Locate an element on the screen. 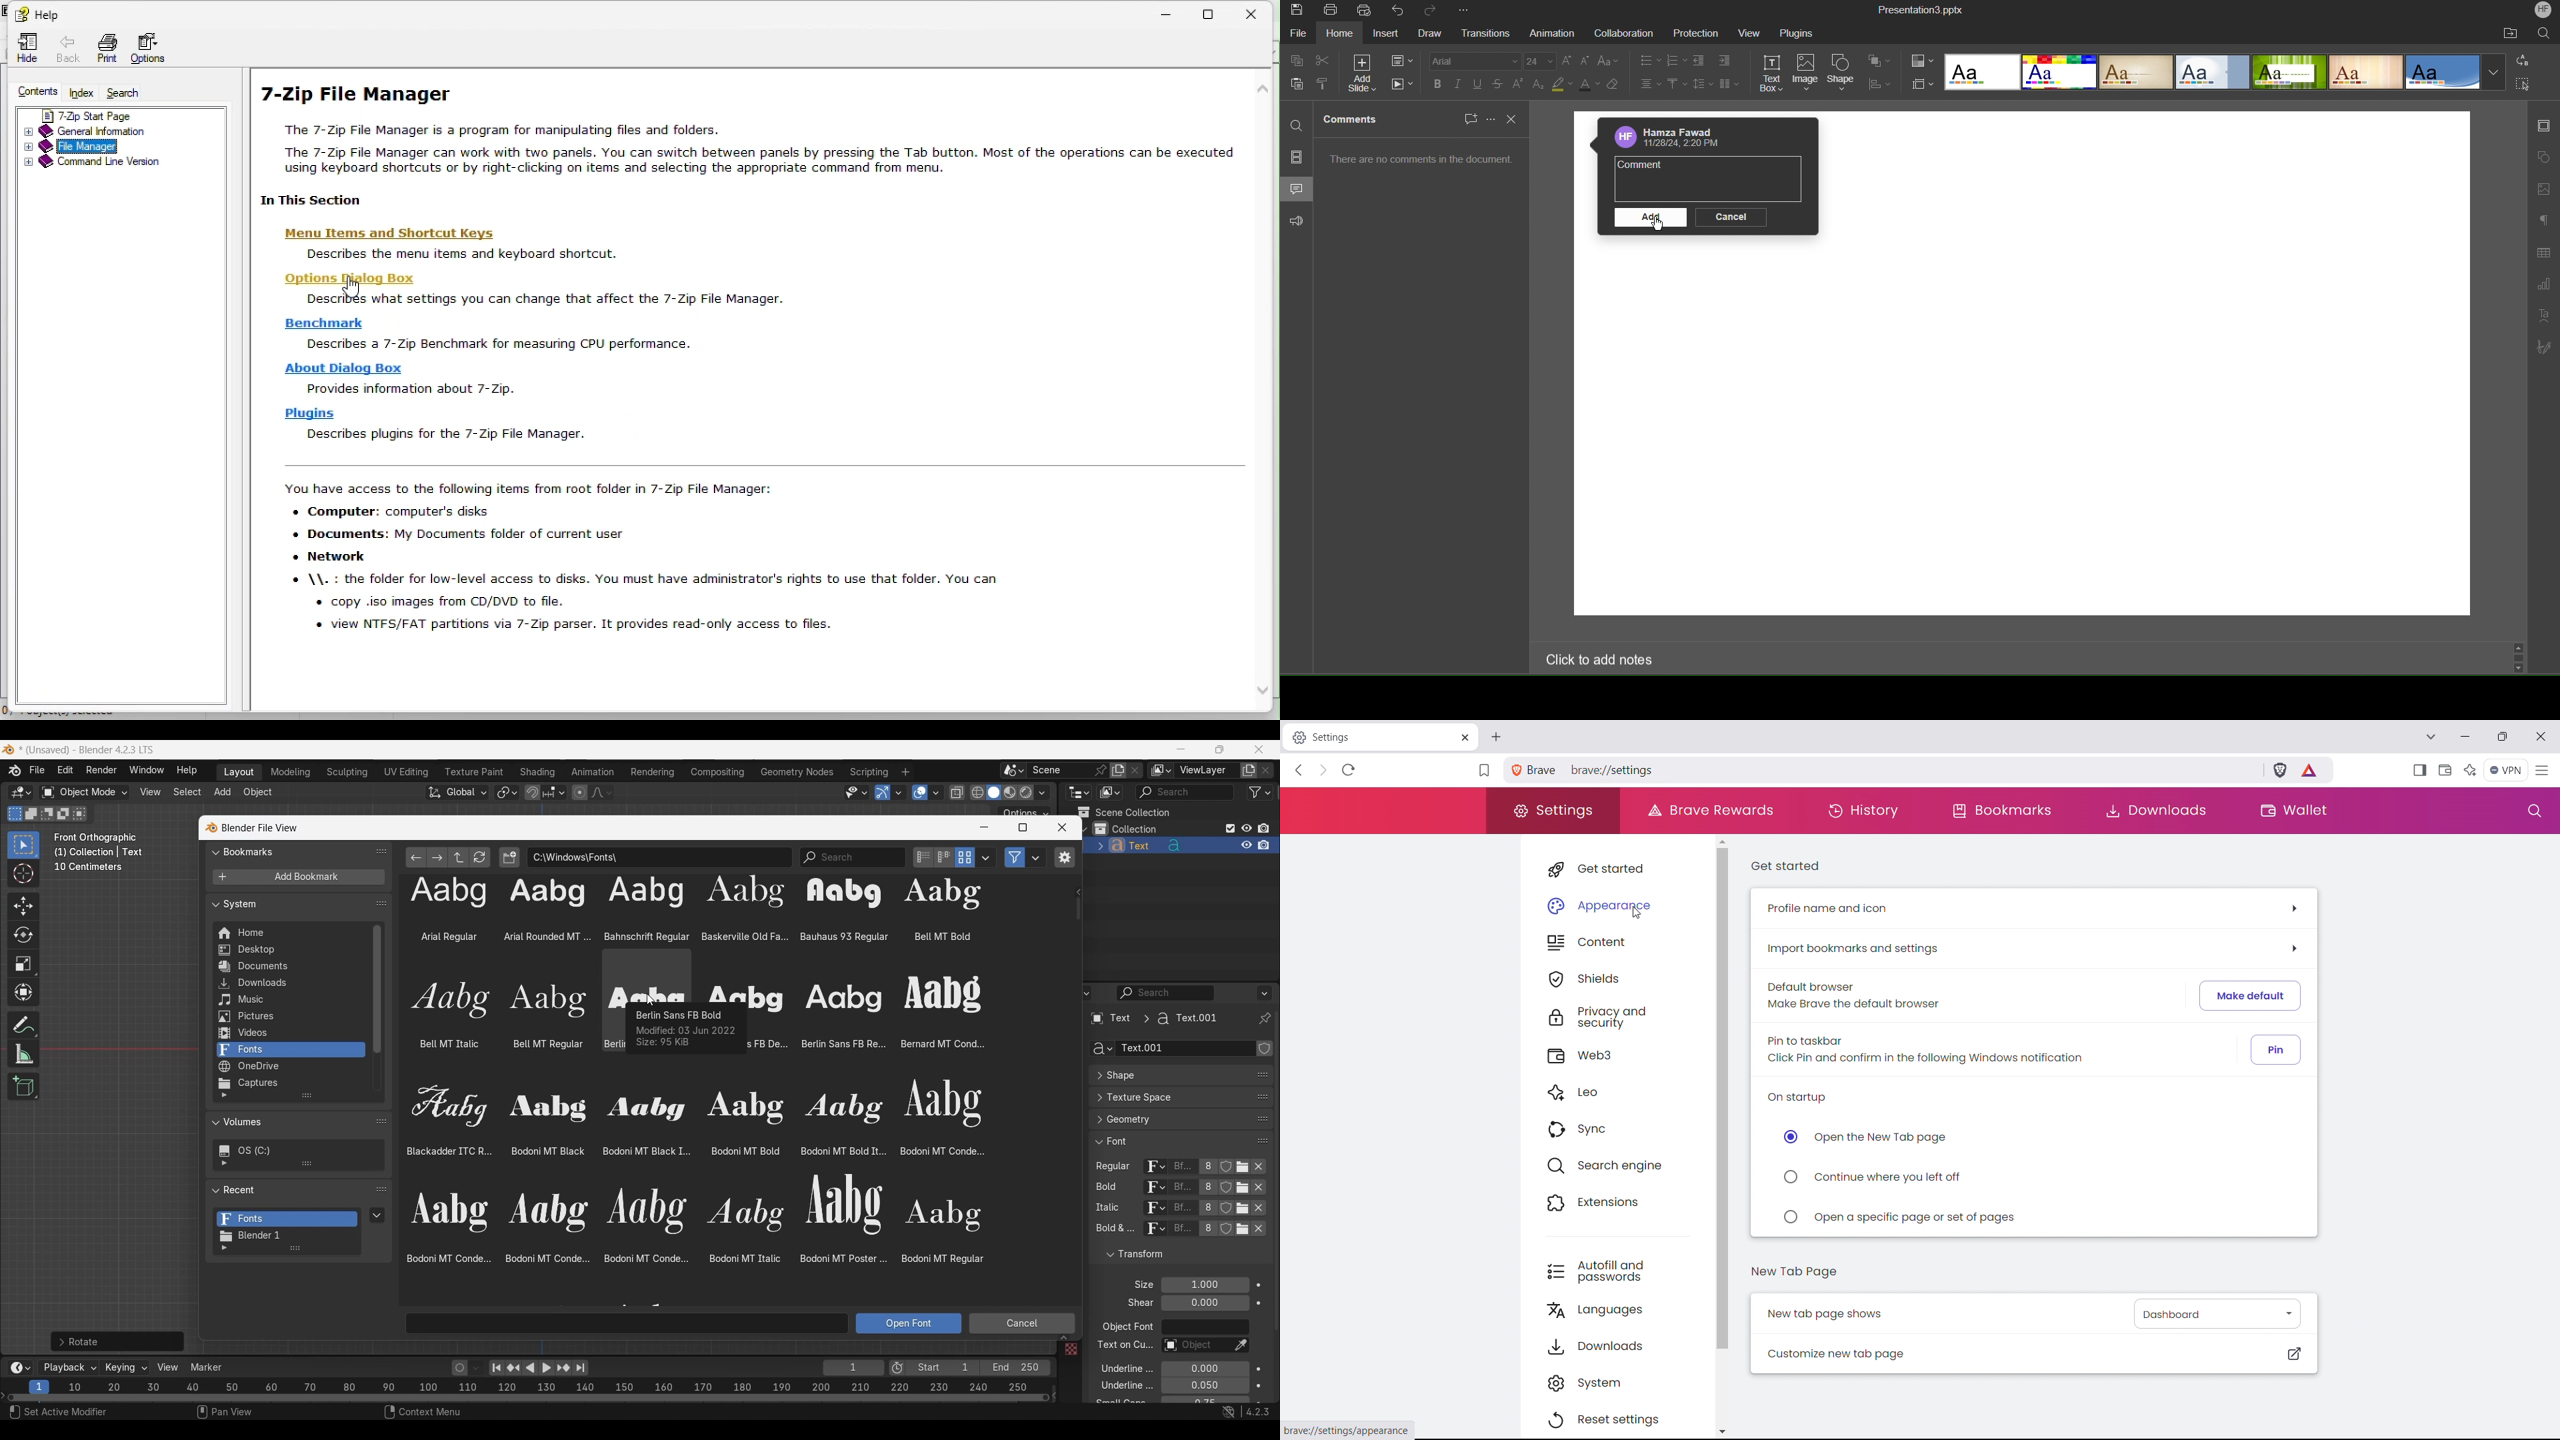 This screenshot has width=2576, height=1456. Draw is located at coordinates (1429, 34).